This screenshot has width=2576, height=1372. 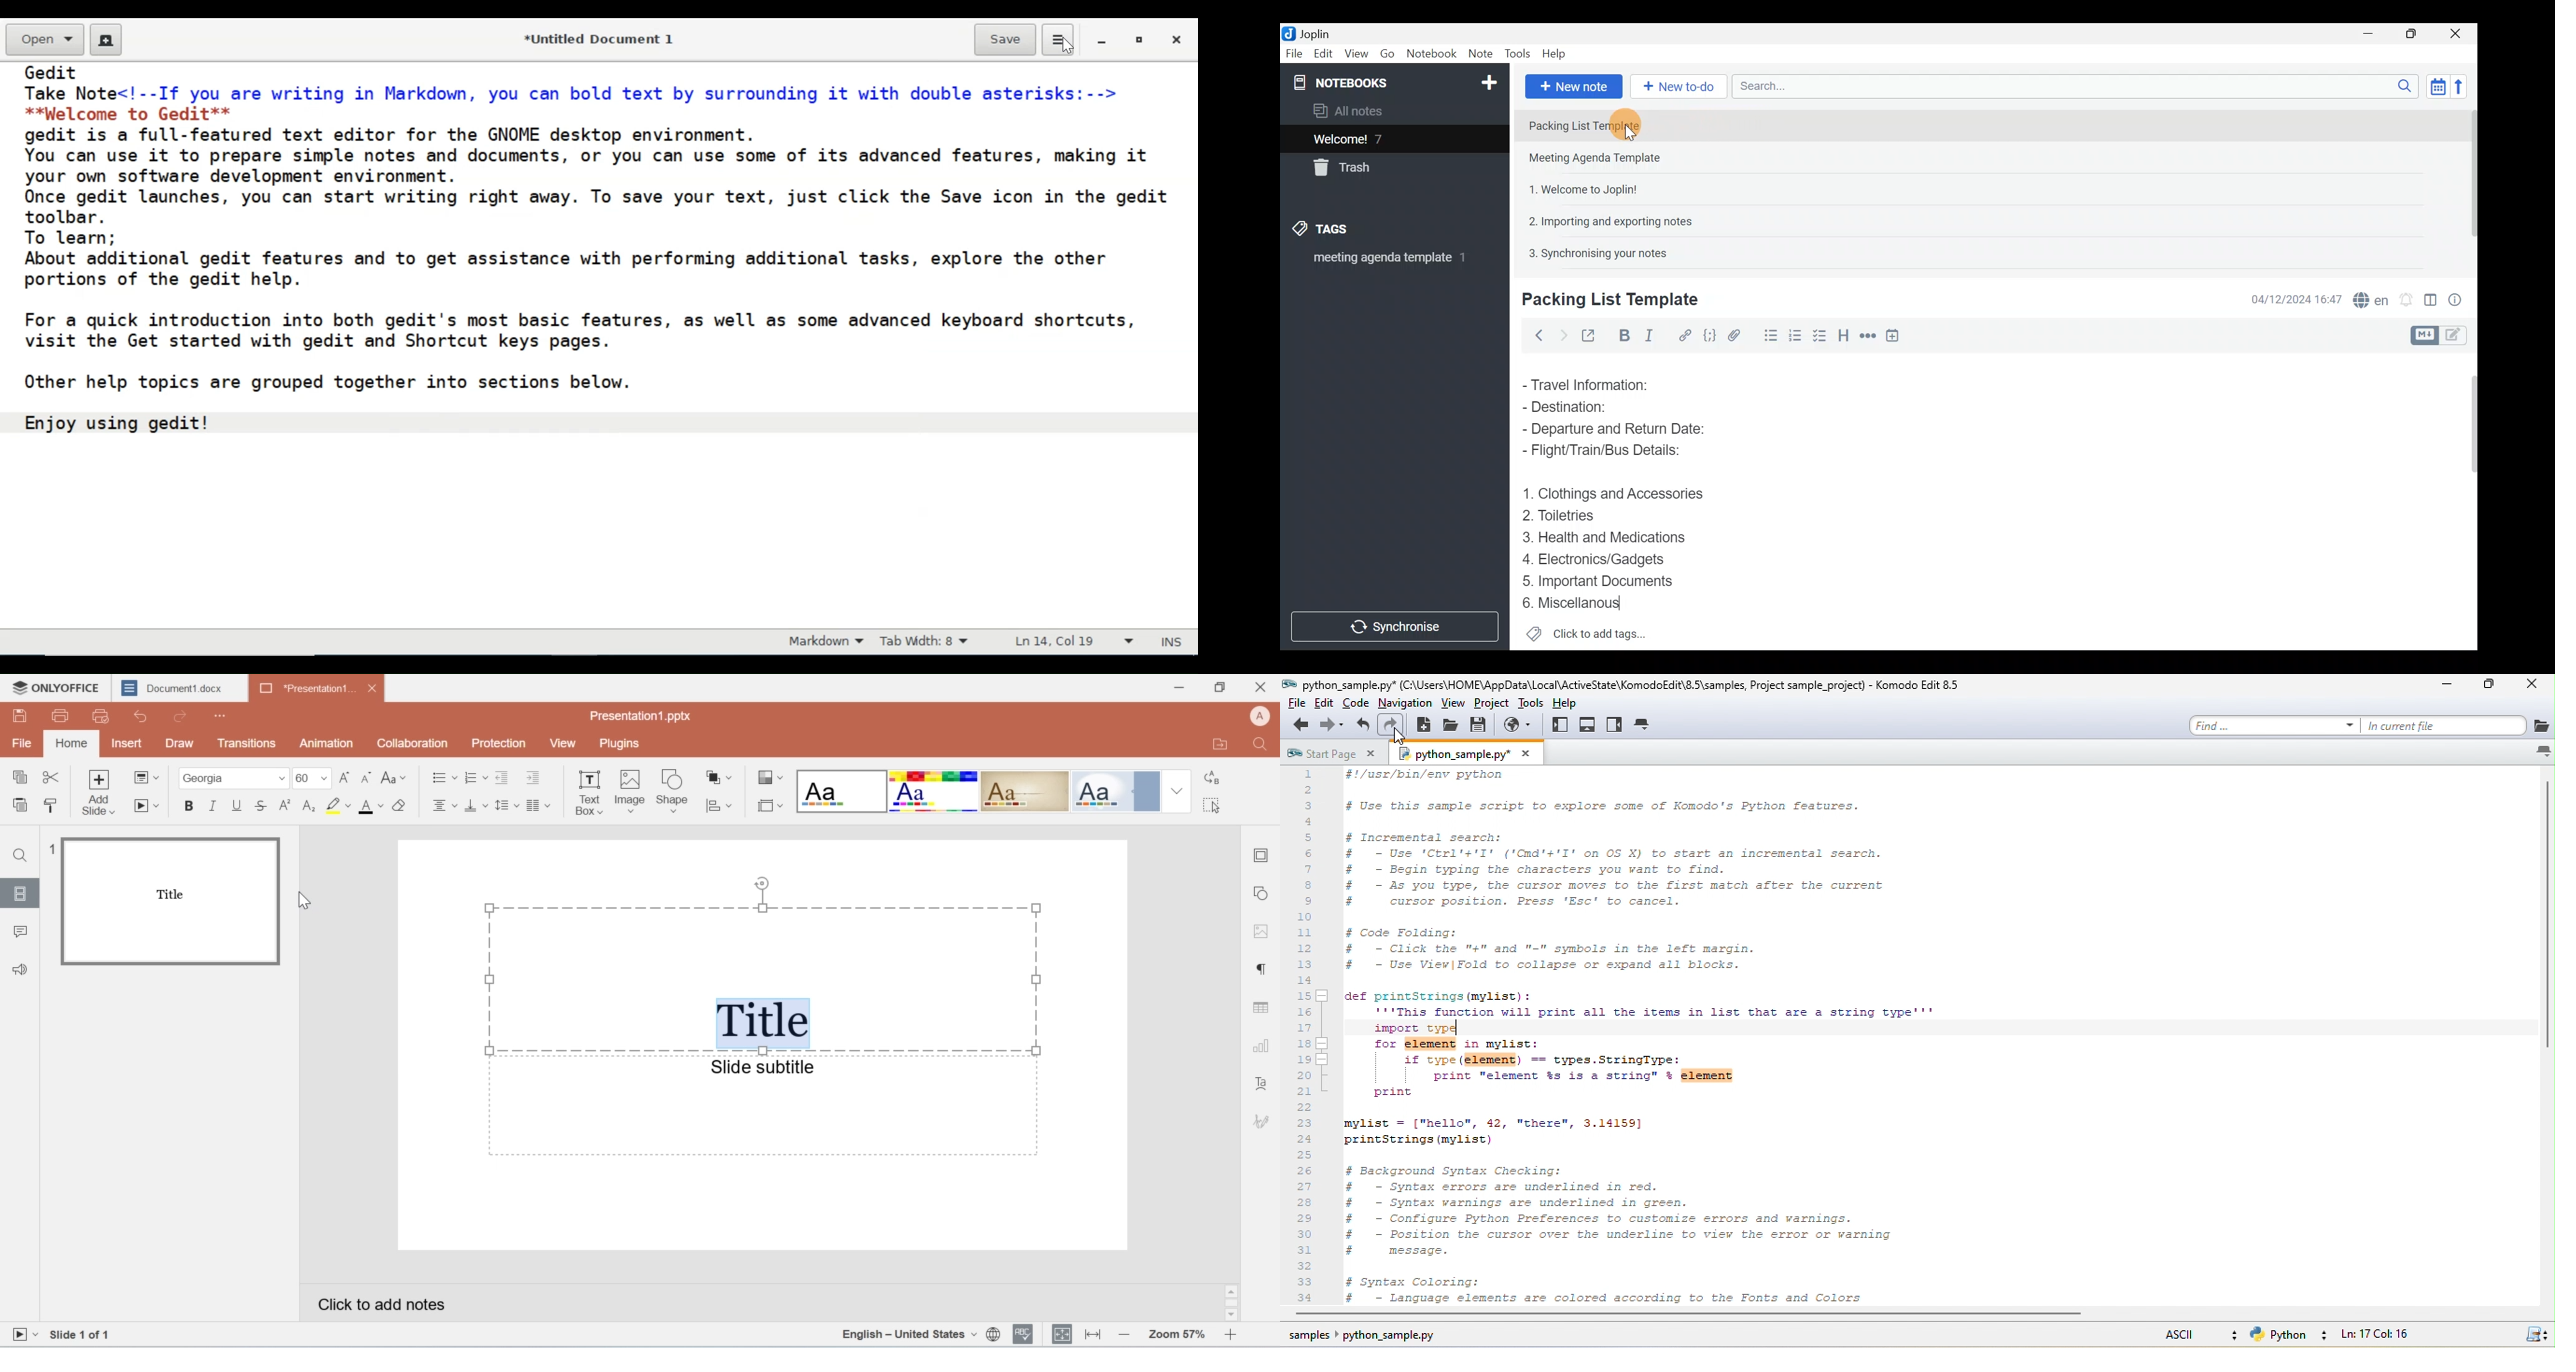 What do you see at coordinates (1709, 335) in the screenshot?
I see `Code` at bounding box center [1709, 335].